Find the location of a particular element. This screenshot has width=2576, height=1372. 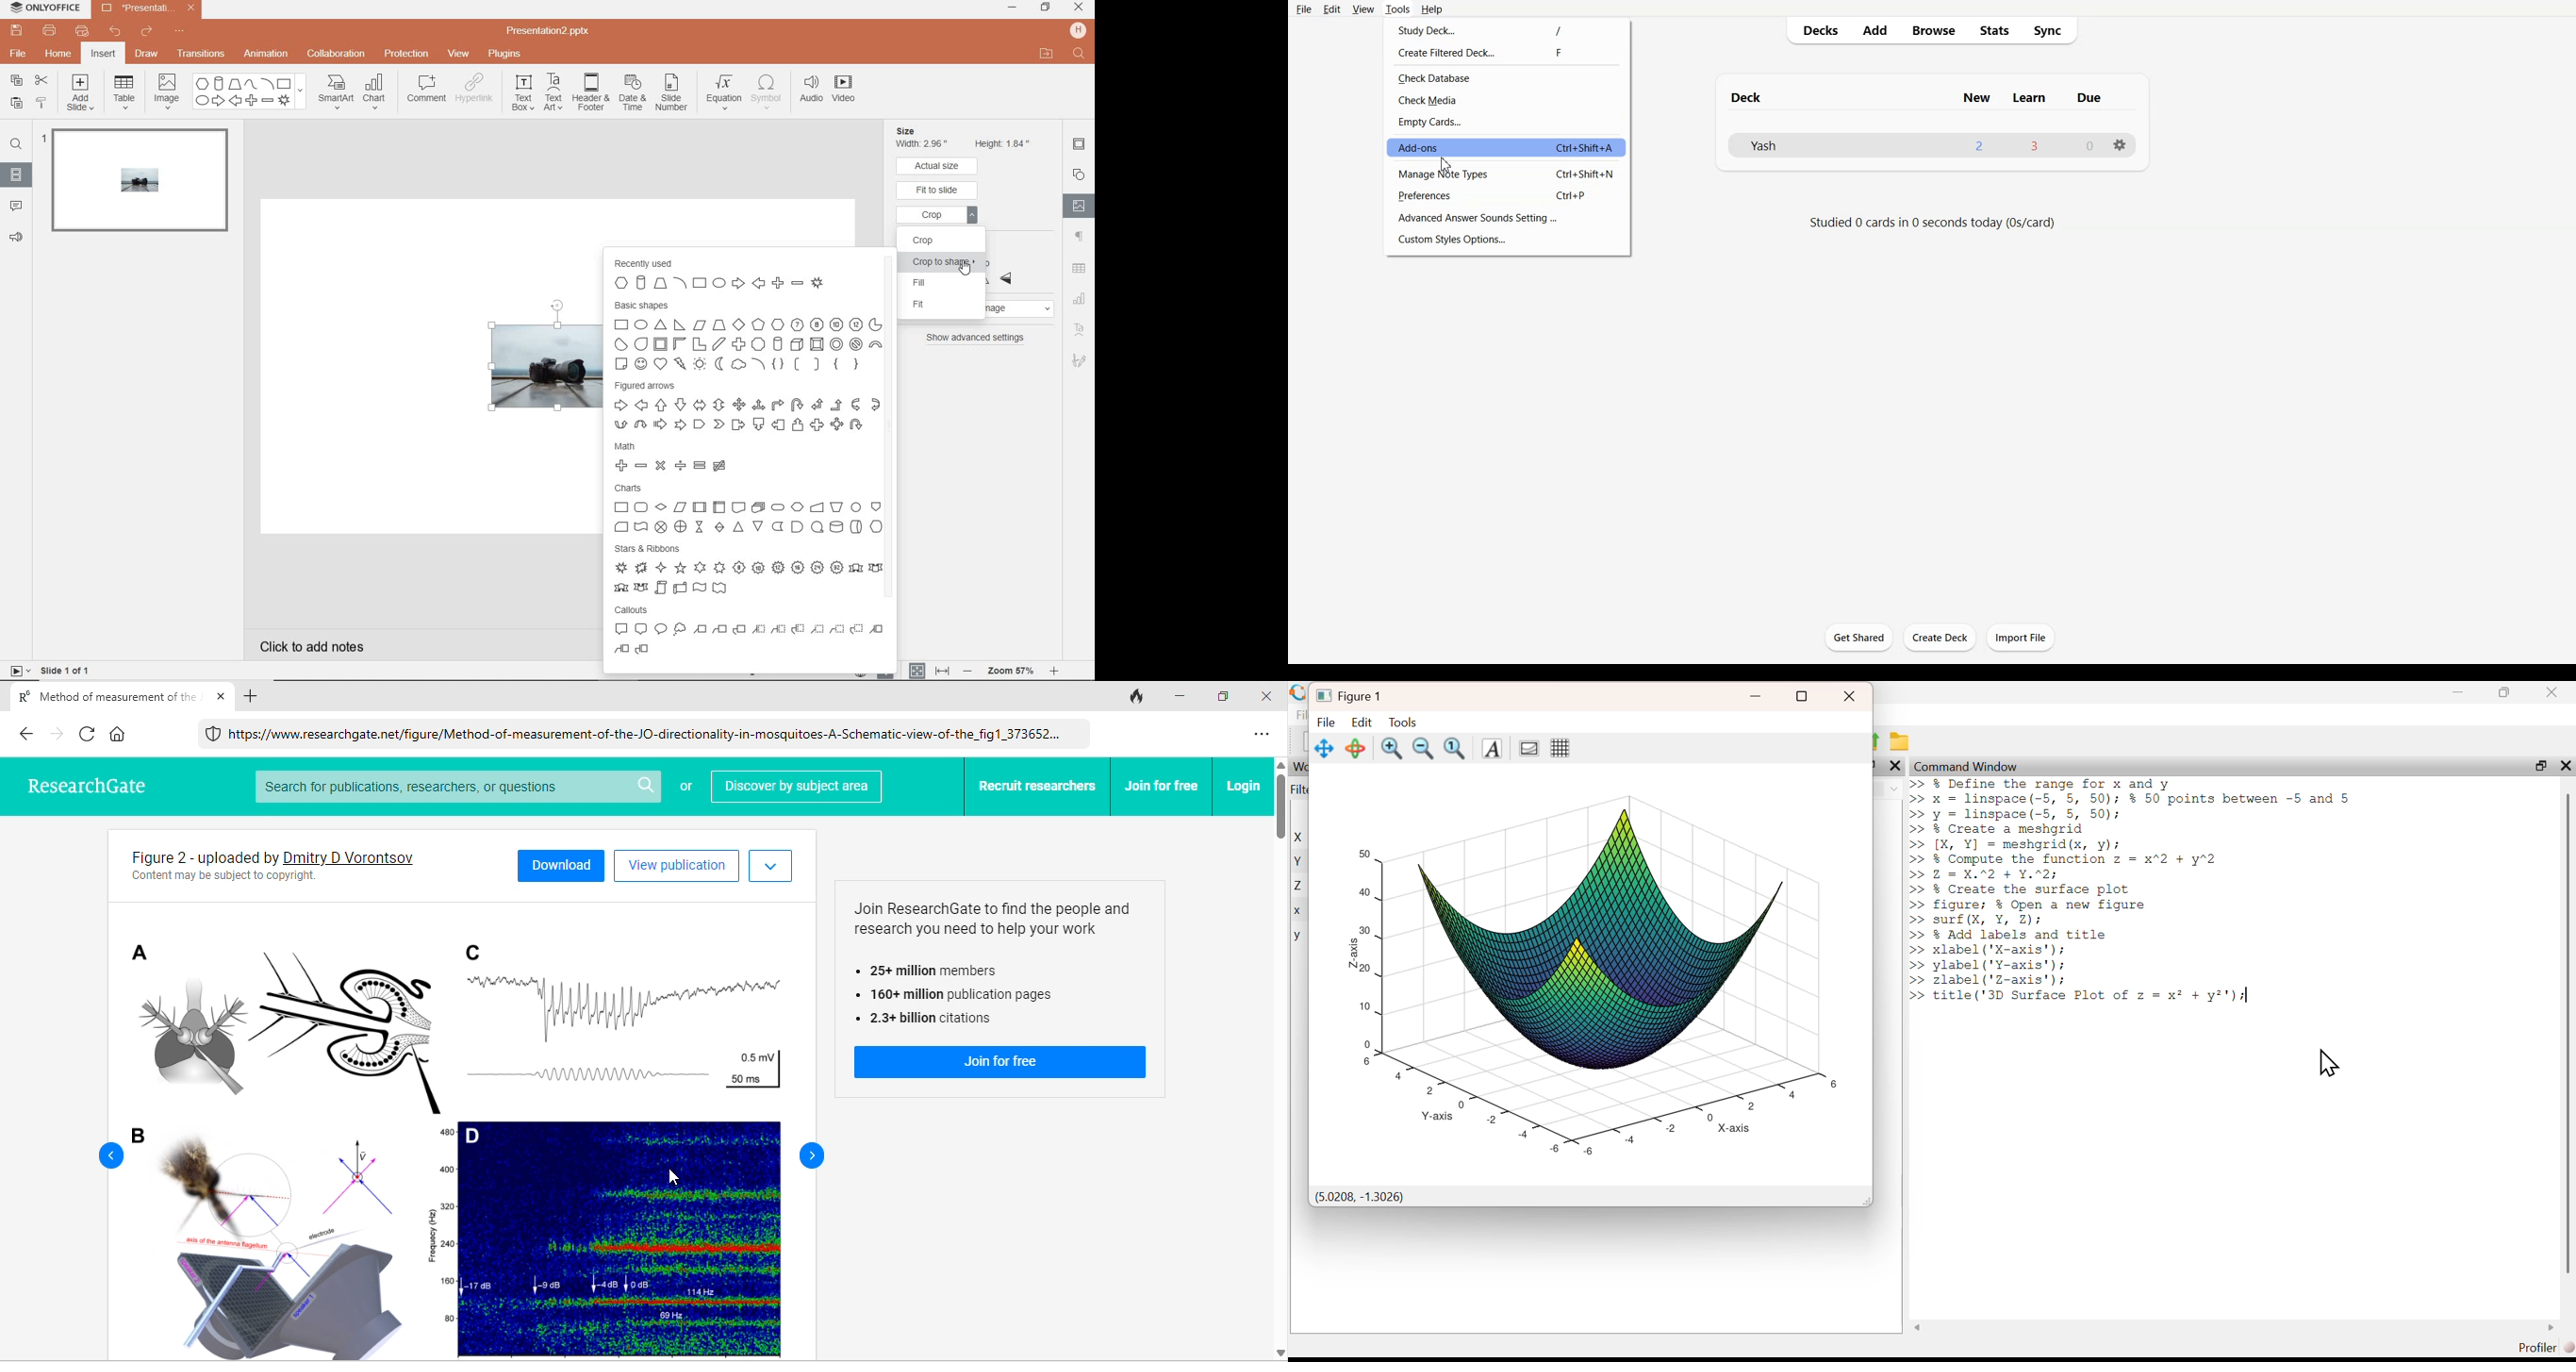

maximize is located at coordinates (2539, 765).